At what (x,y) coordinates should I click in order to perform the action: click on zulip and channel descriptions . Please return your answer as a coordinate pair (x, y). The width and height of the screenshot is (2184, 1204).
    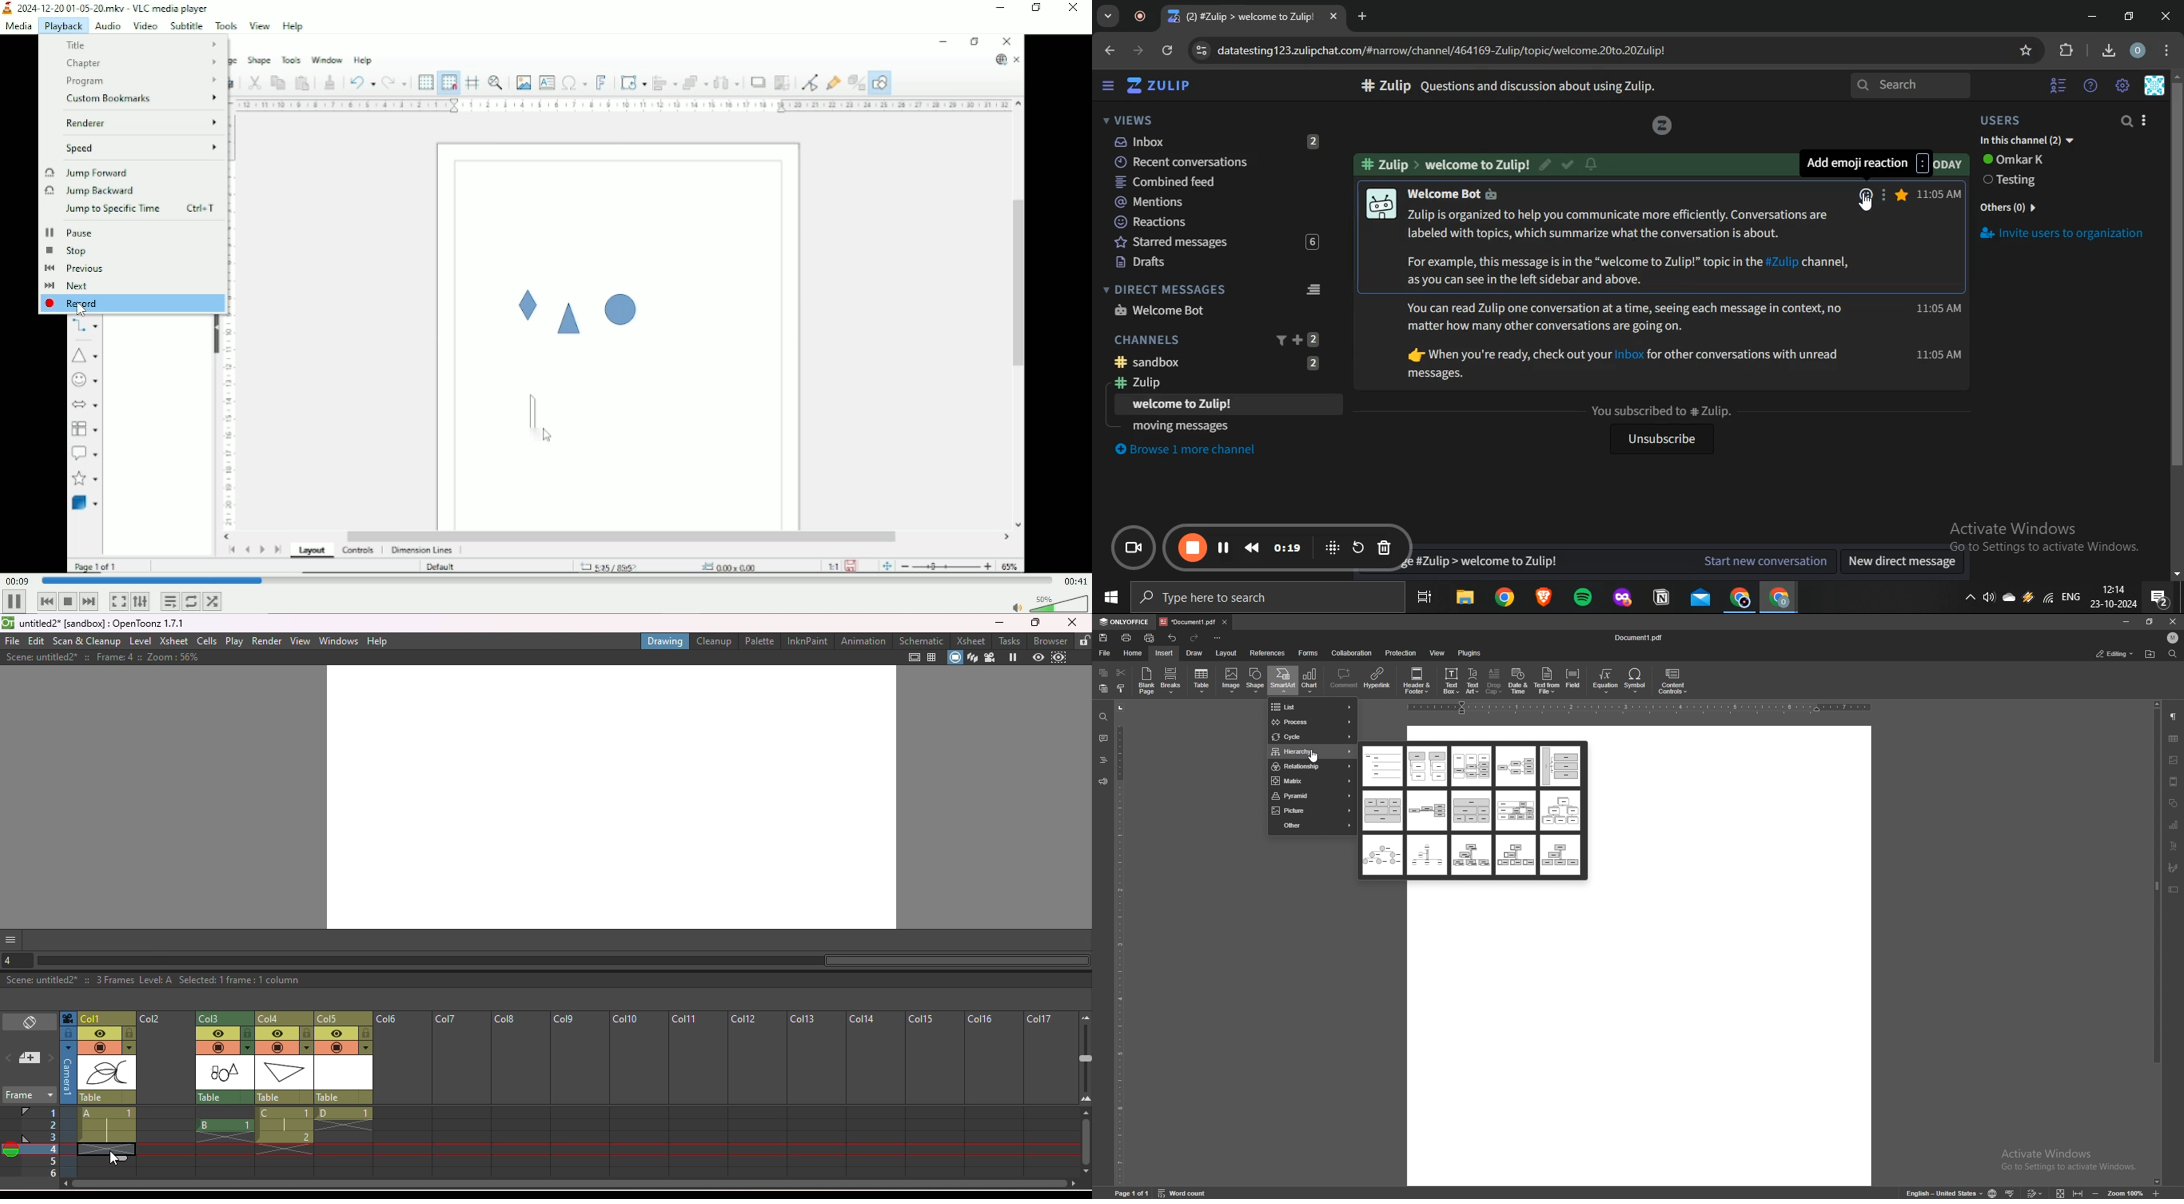
    Looking at the image, I should click on (1632, 247).